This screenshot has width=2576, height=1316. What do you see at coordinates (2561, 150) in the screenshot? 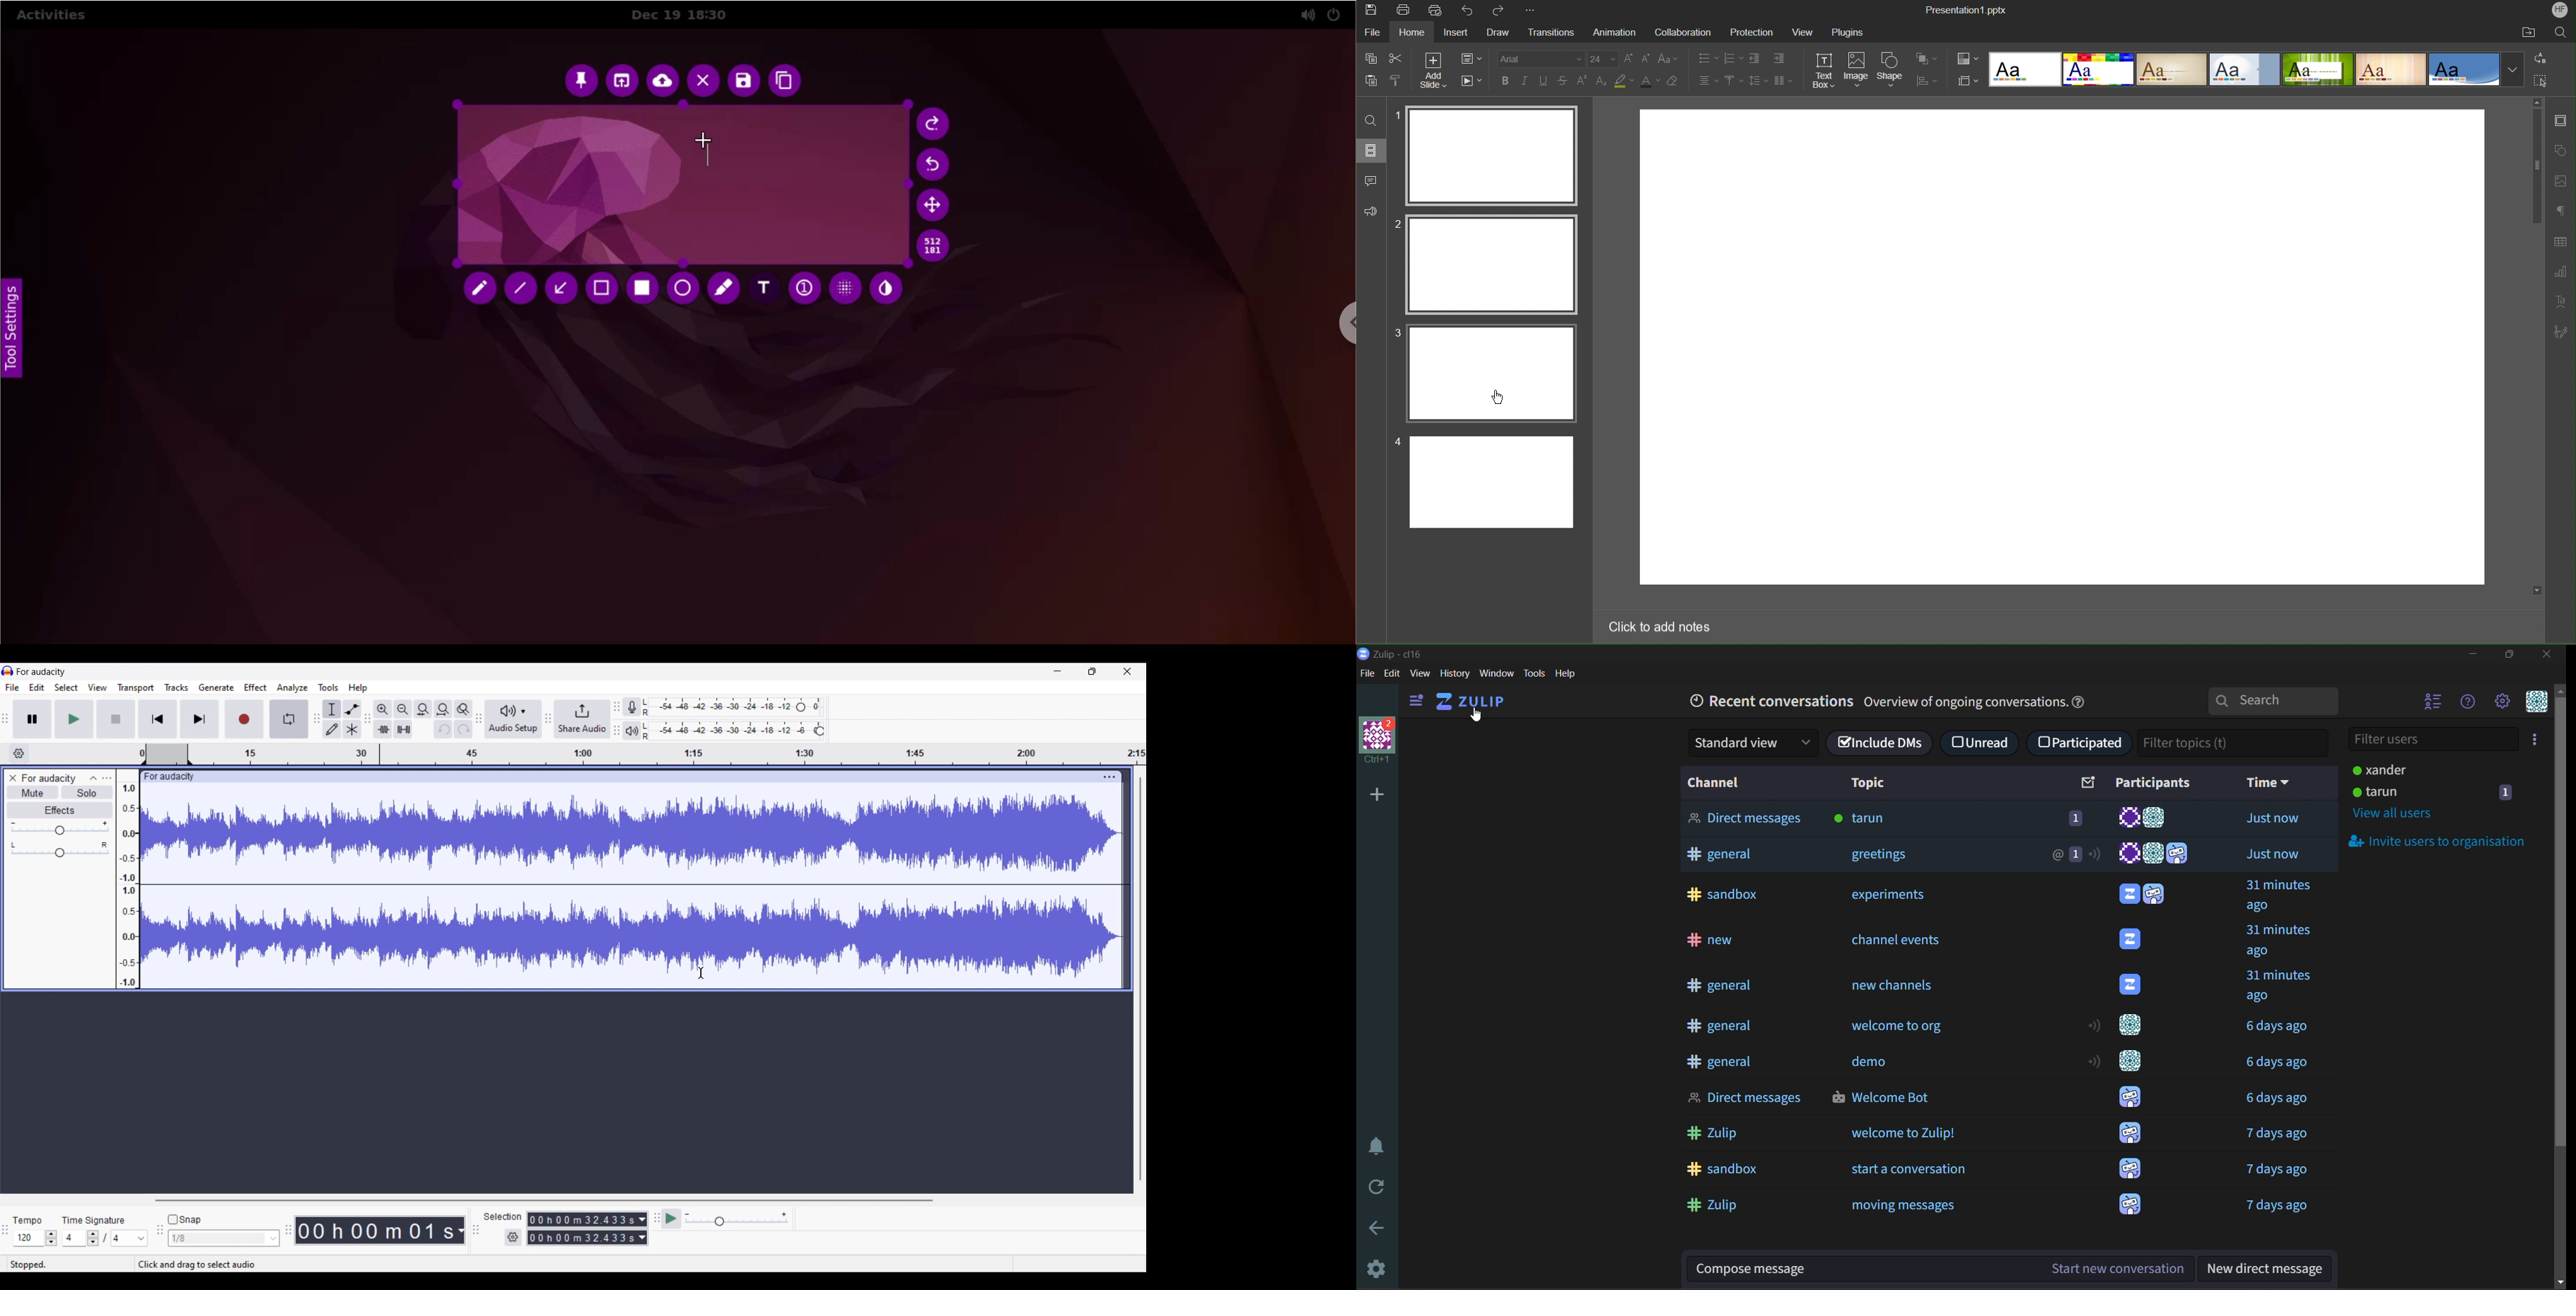
I see `Shape Settings` at bounding box center [2561, 150].